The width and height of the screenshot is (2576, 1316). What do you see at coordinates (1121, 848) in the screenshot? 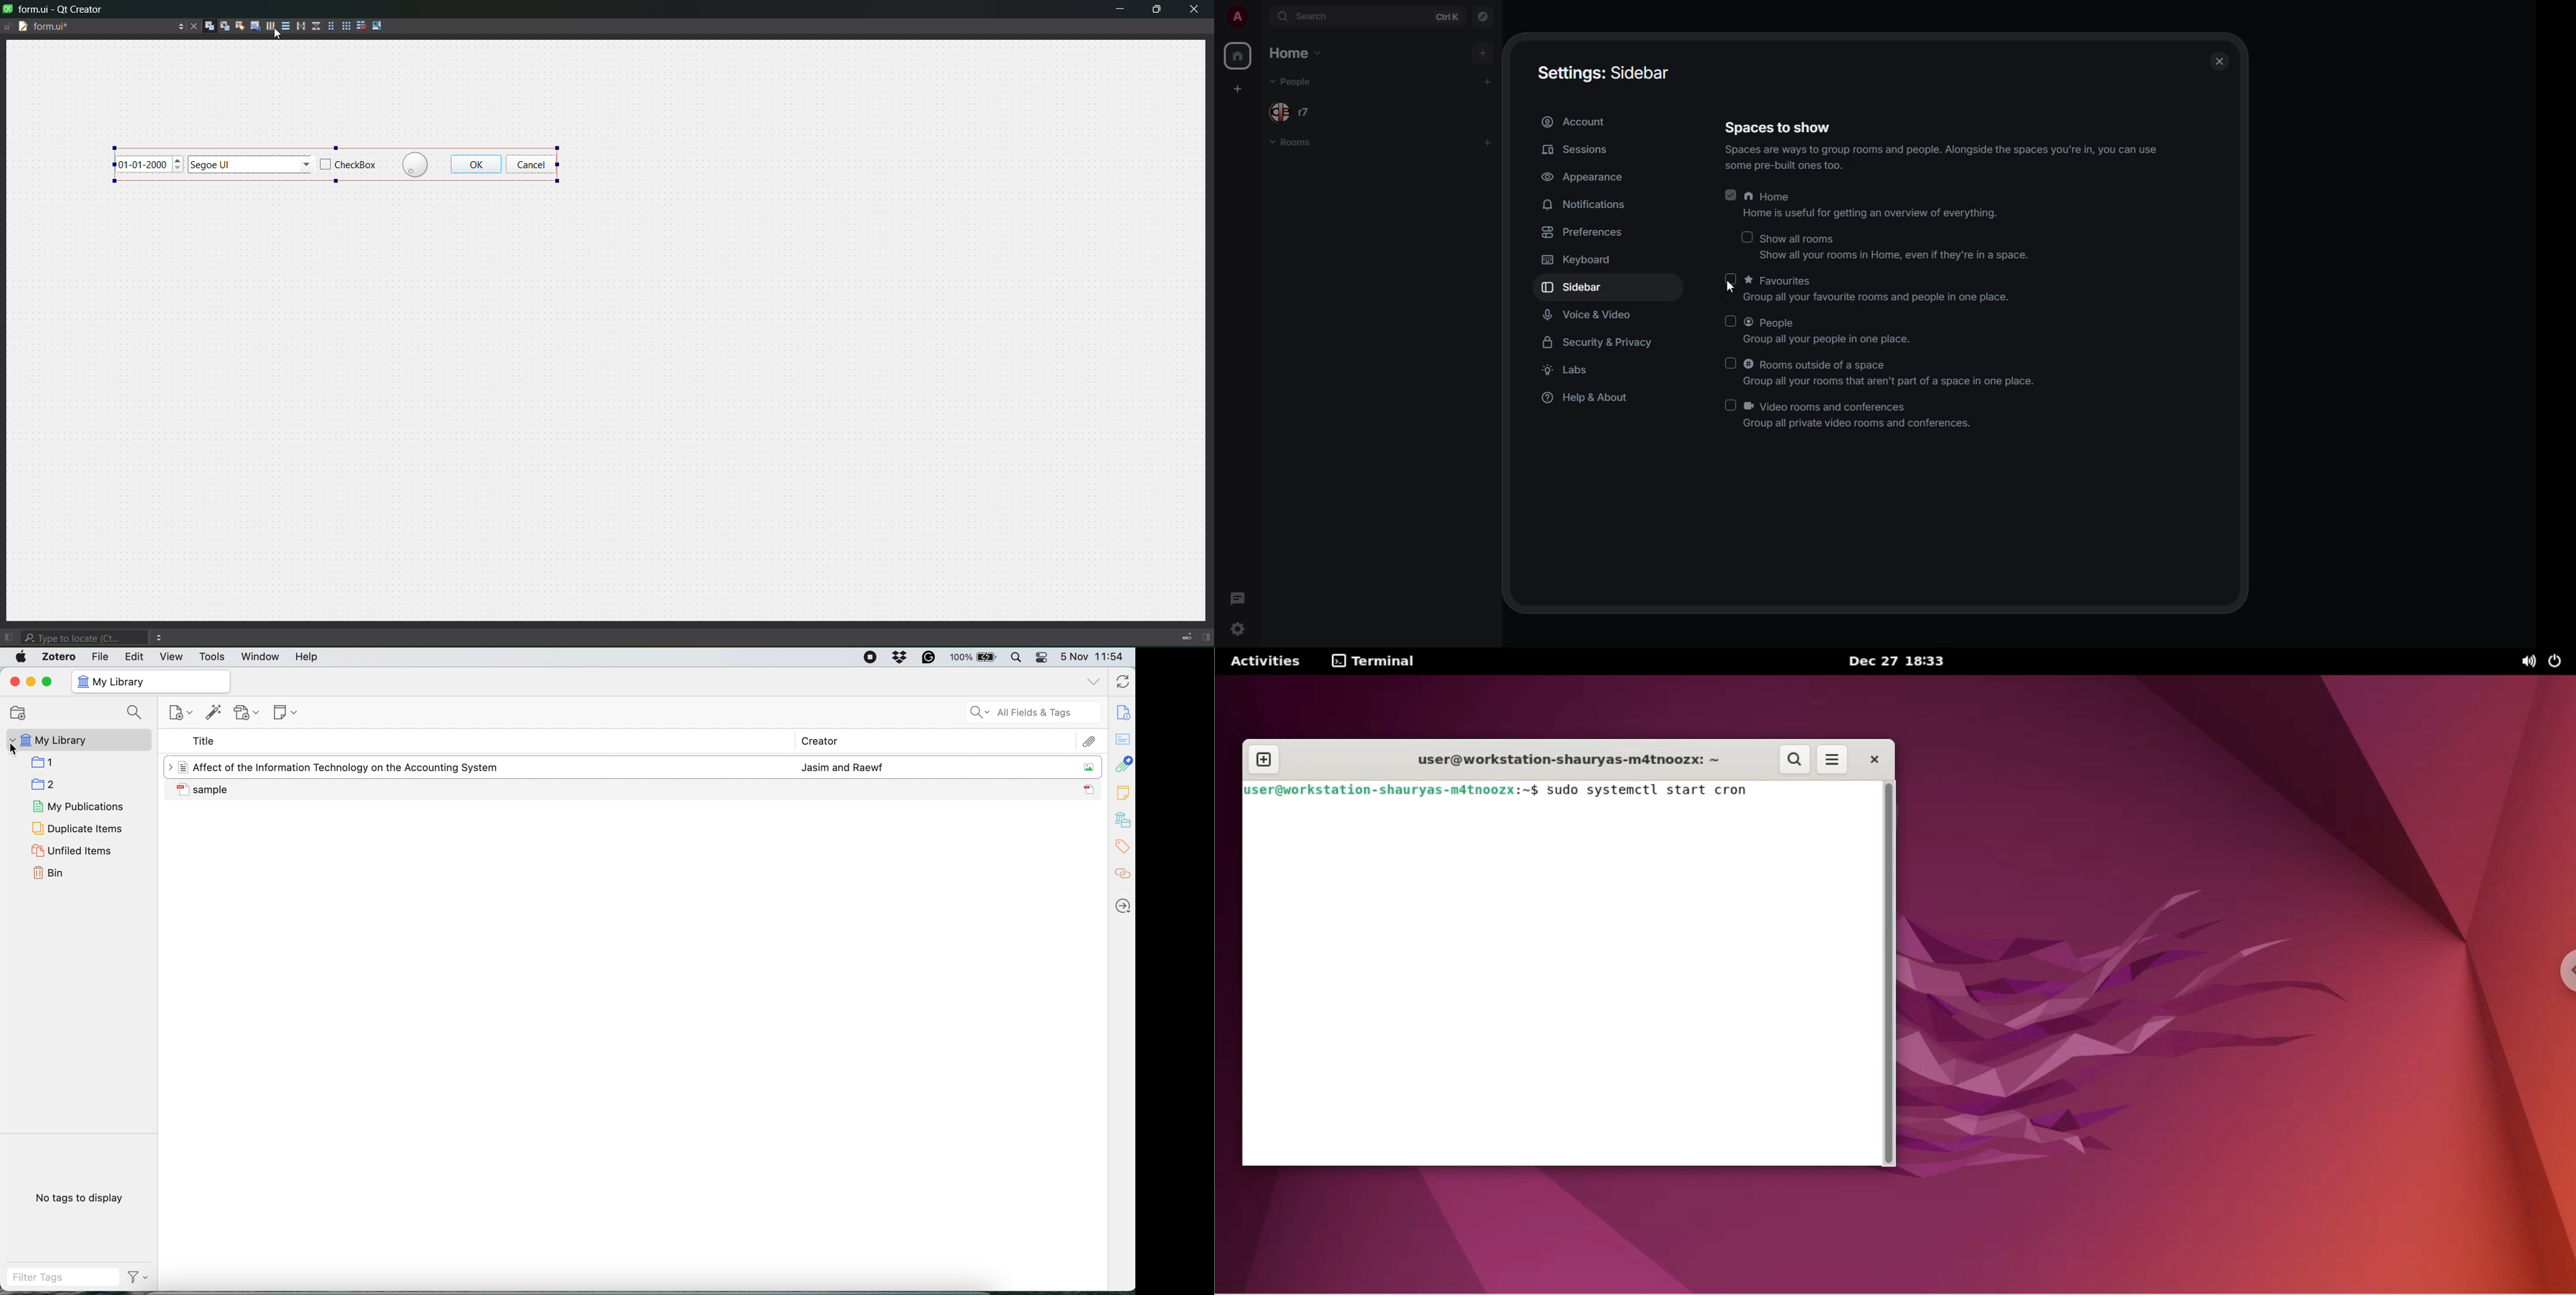
I see `tags` at bounding box center [1121, 848].